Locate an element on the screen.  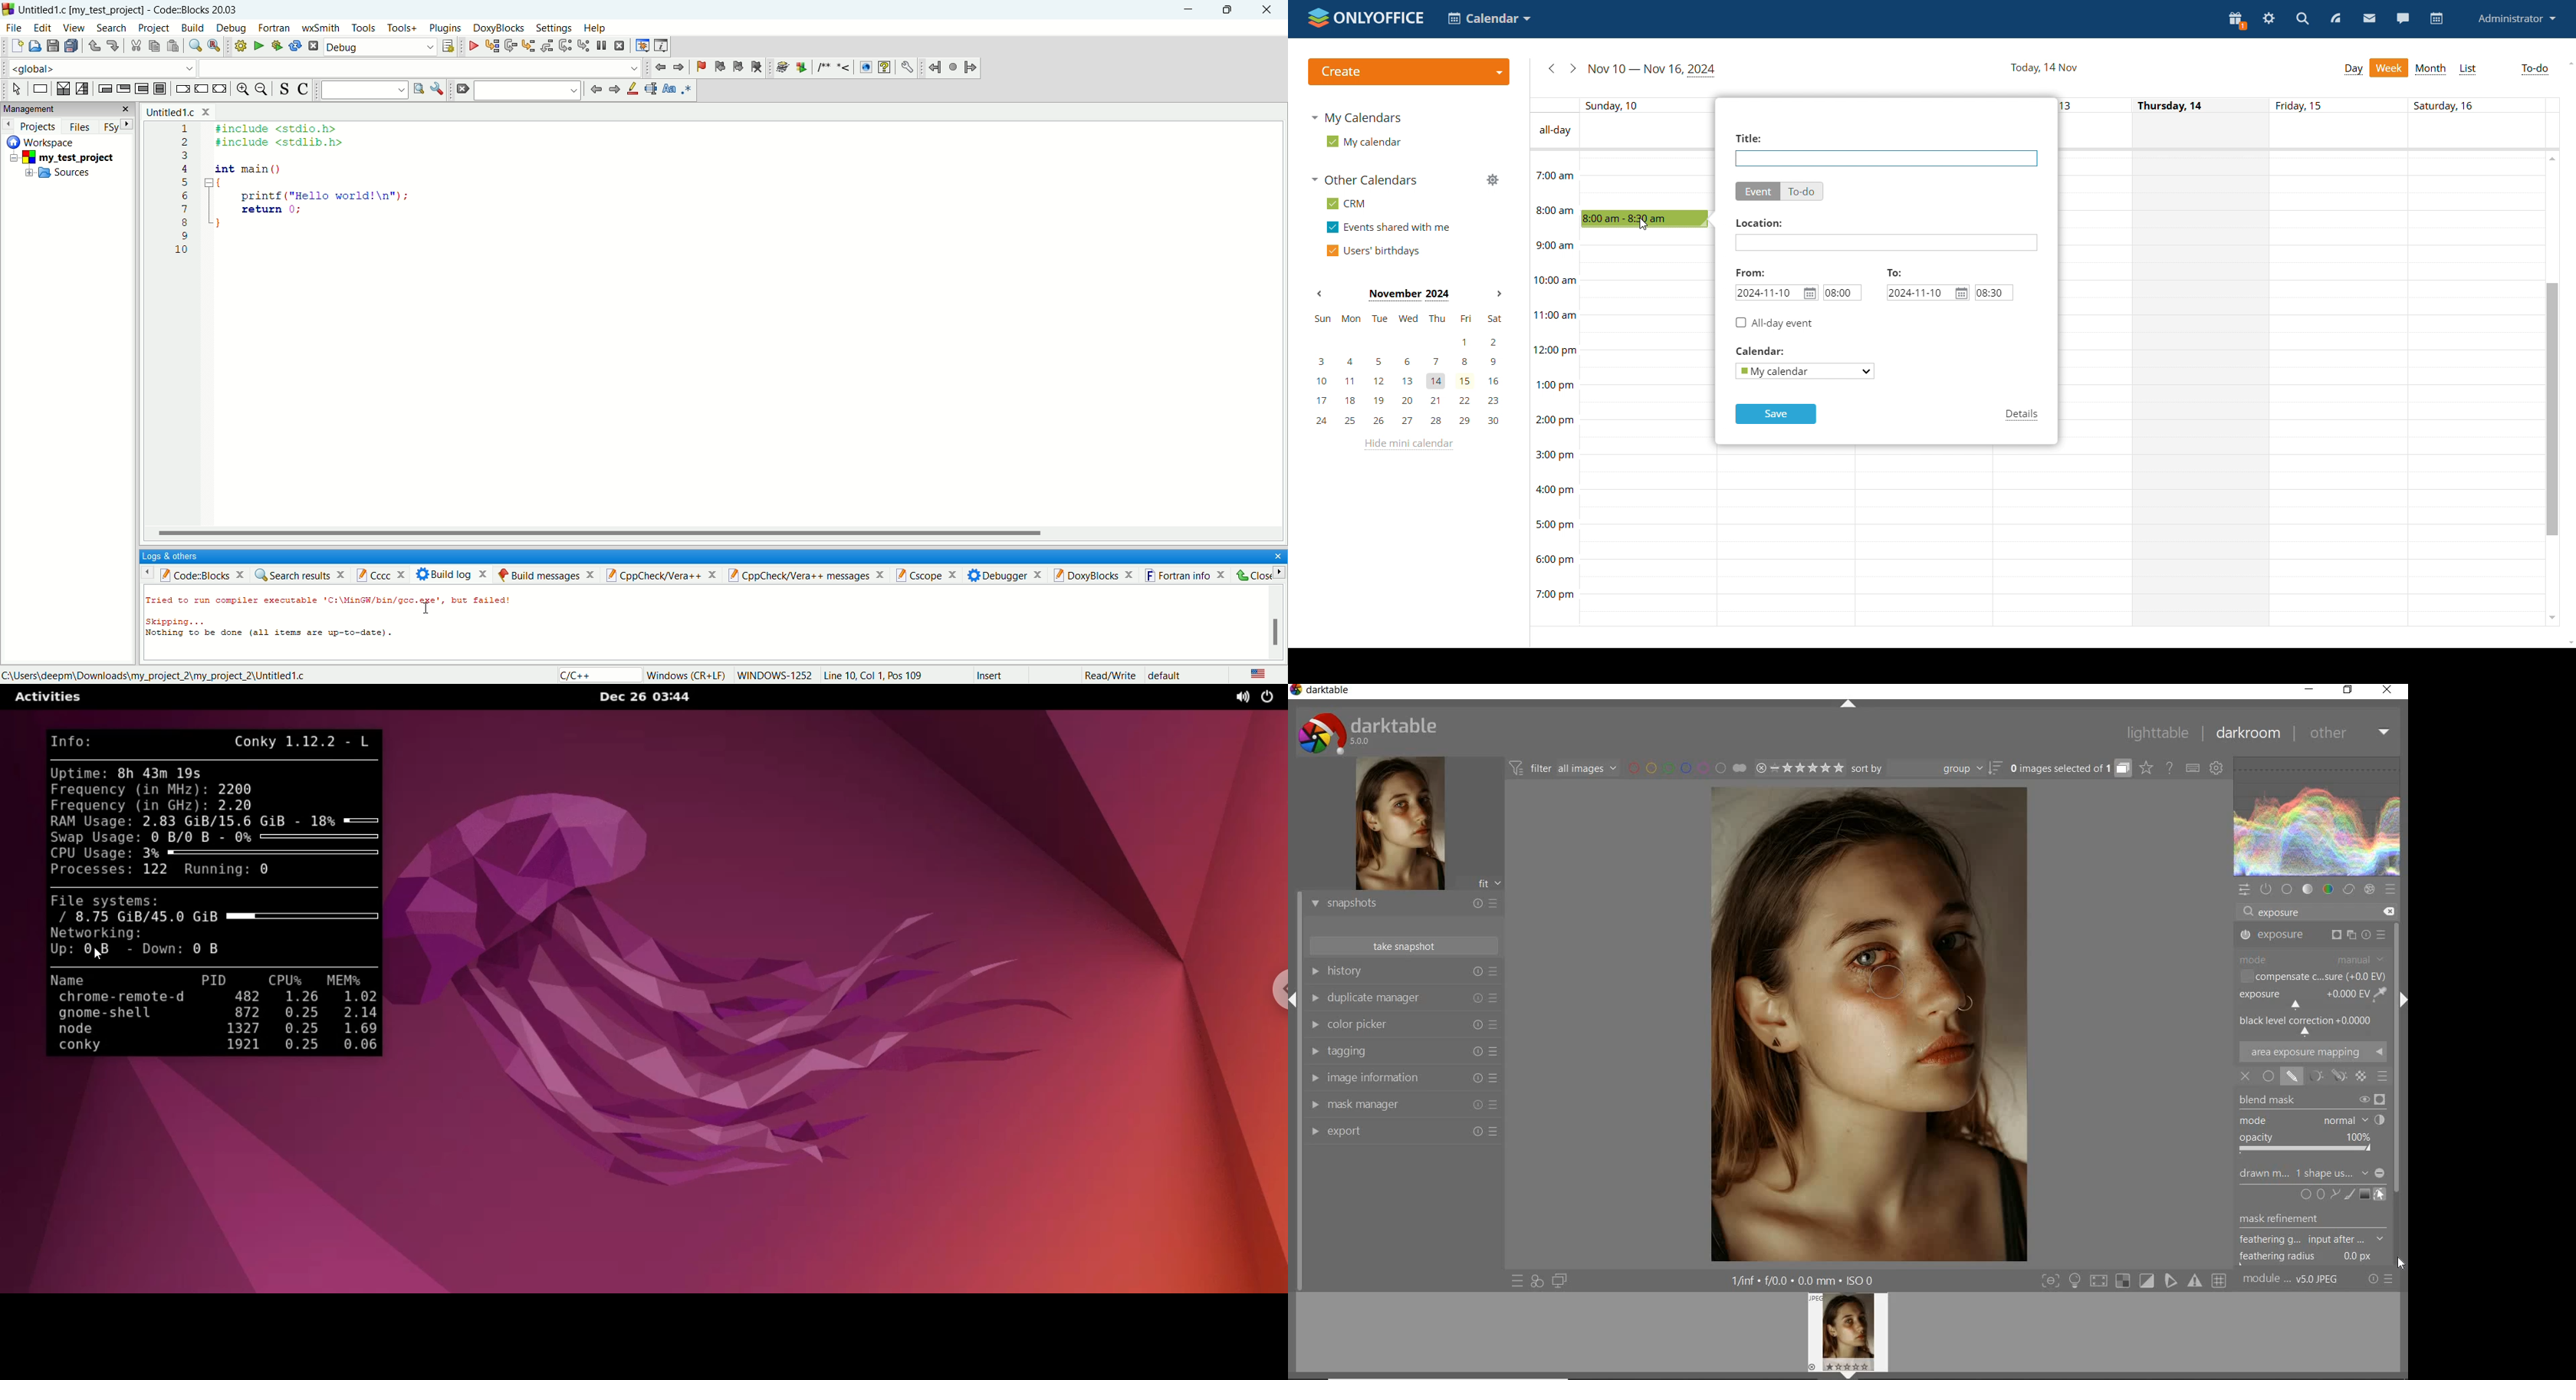
reset or presets & preferences is located at coordinates (2381, 1281).